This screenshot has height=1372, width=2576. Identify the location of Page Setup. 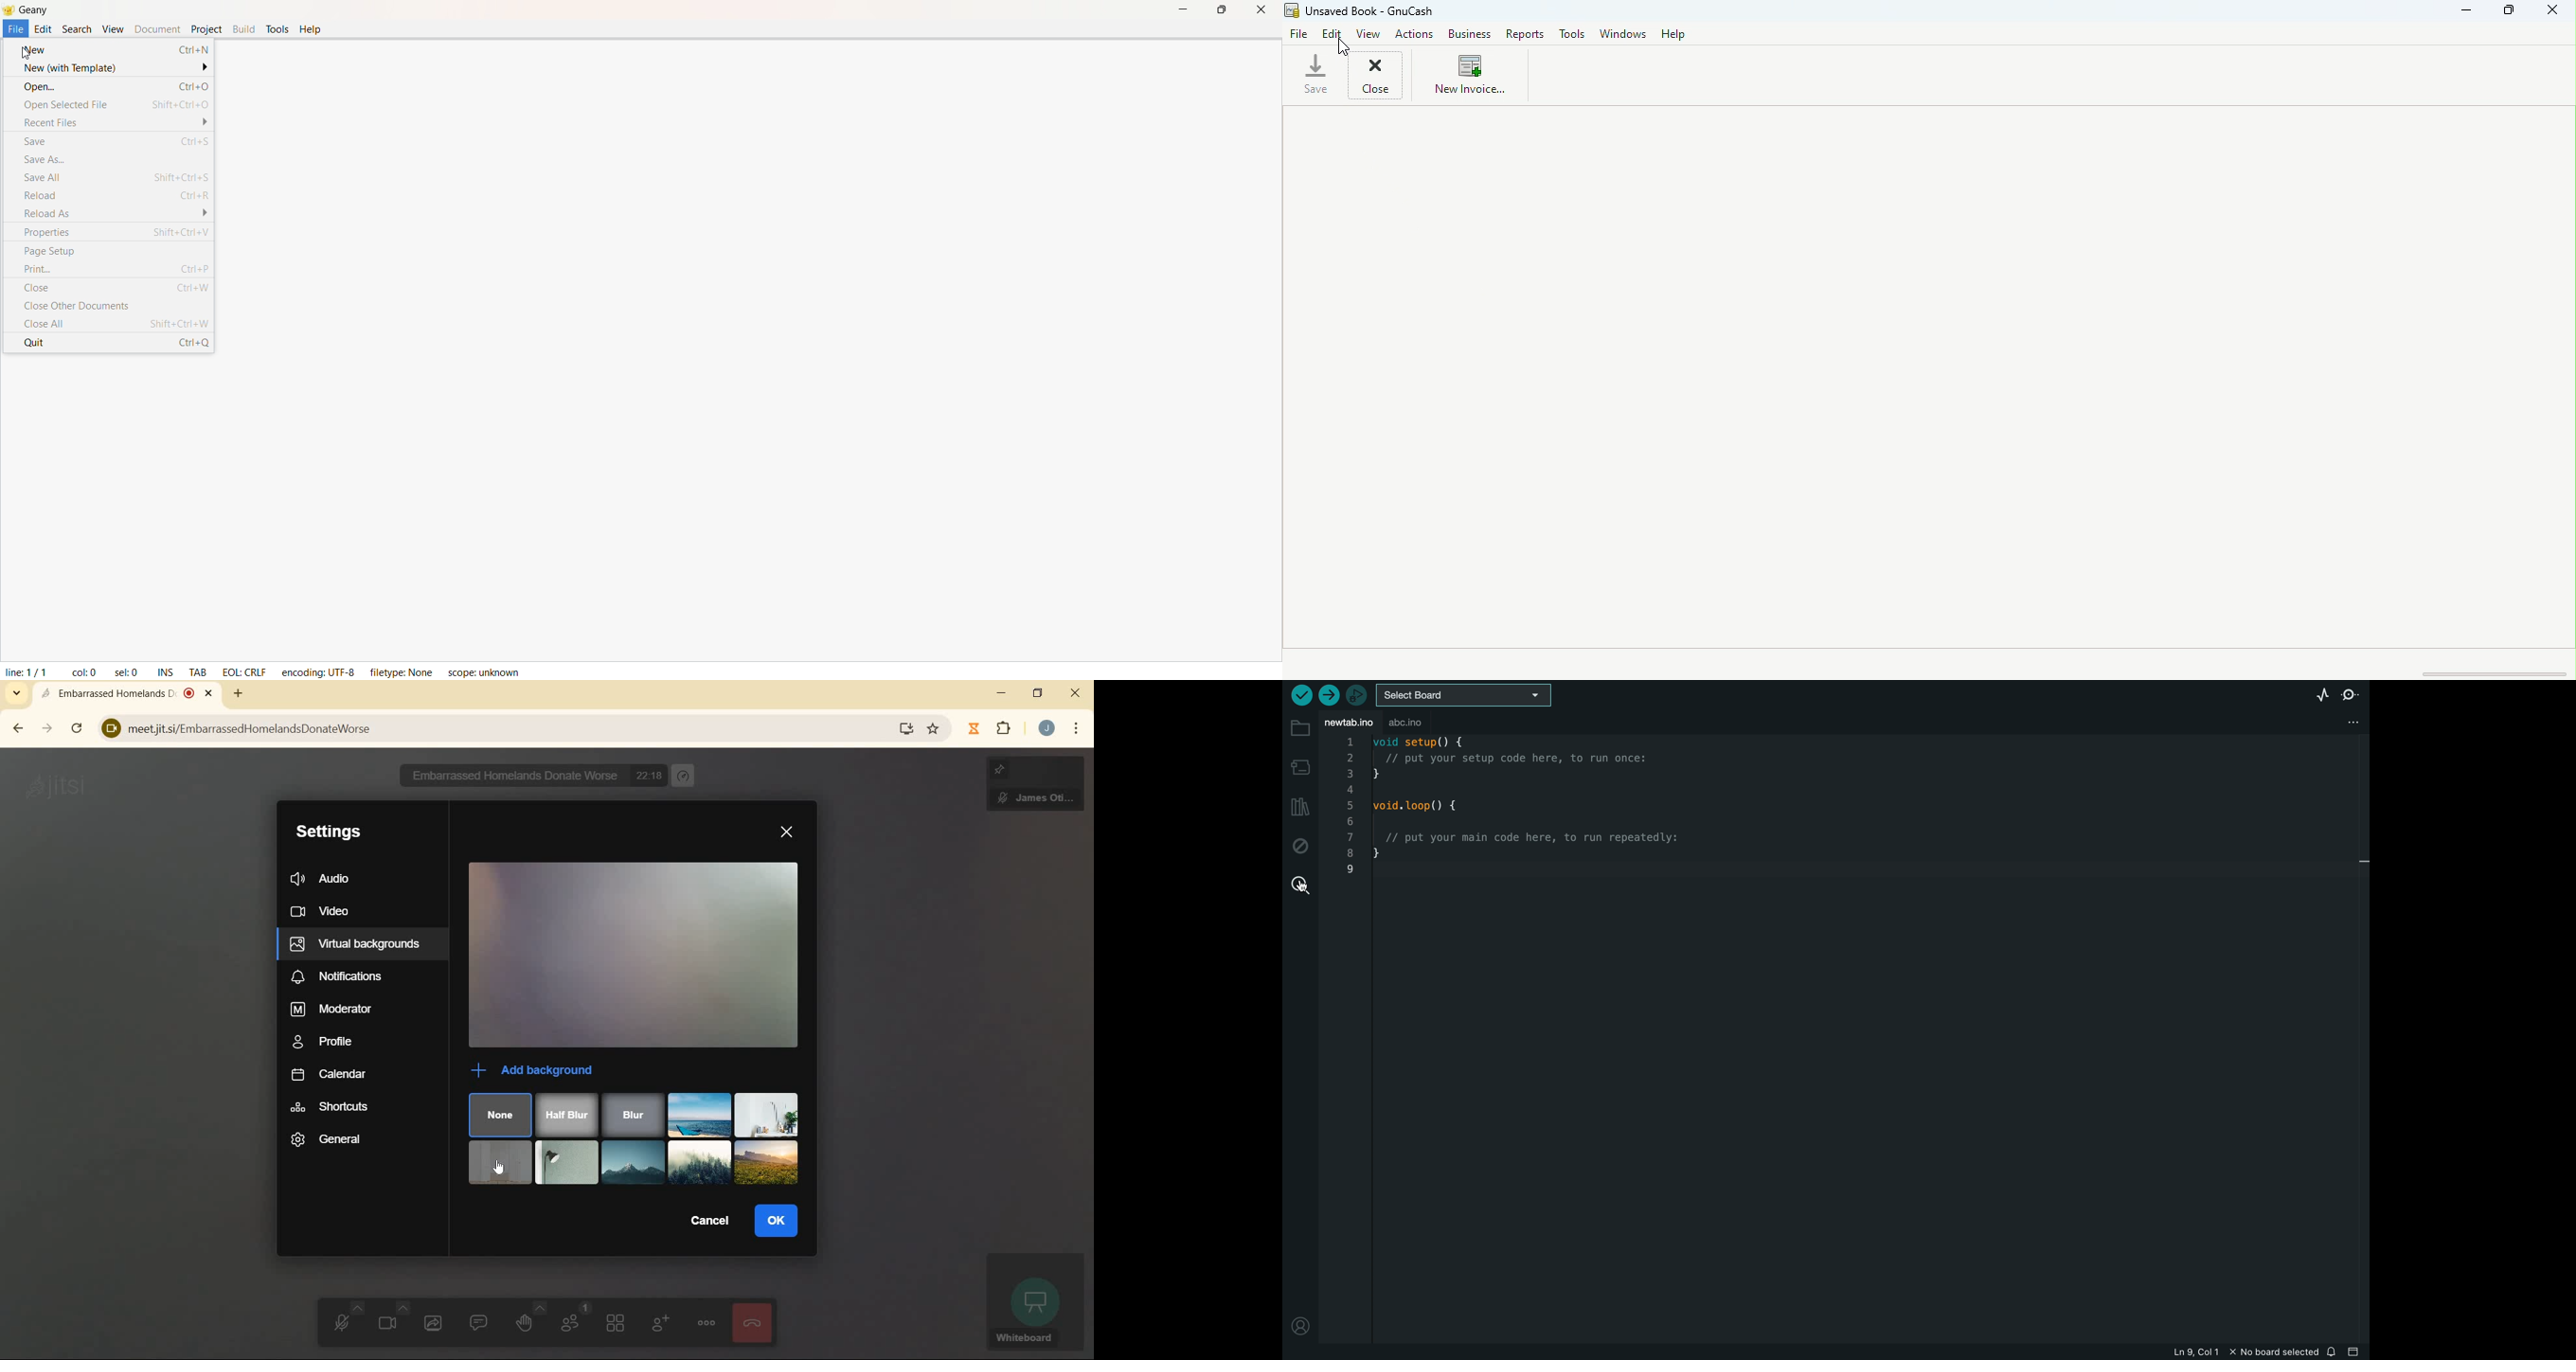
(114, 252).